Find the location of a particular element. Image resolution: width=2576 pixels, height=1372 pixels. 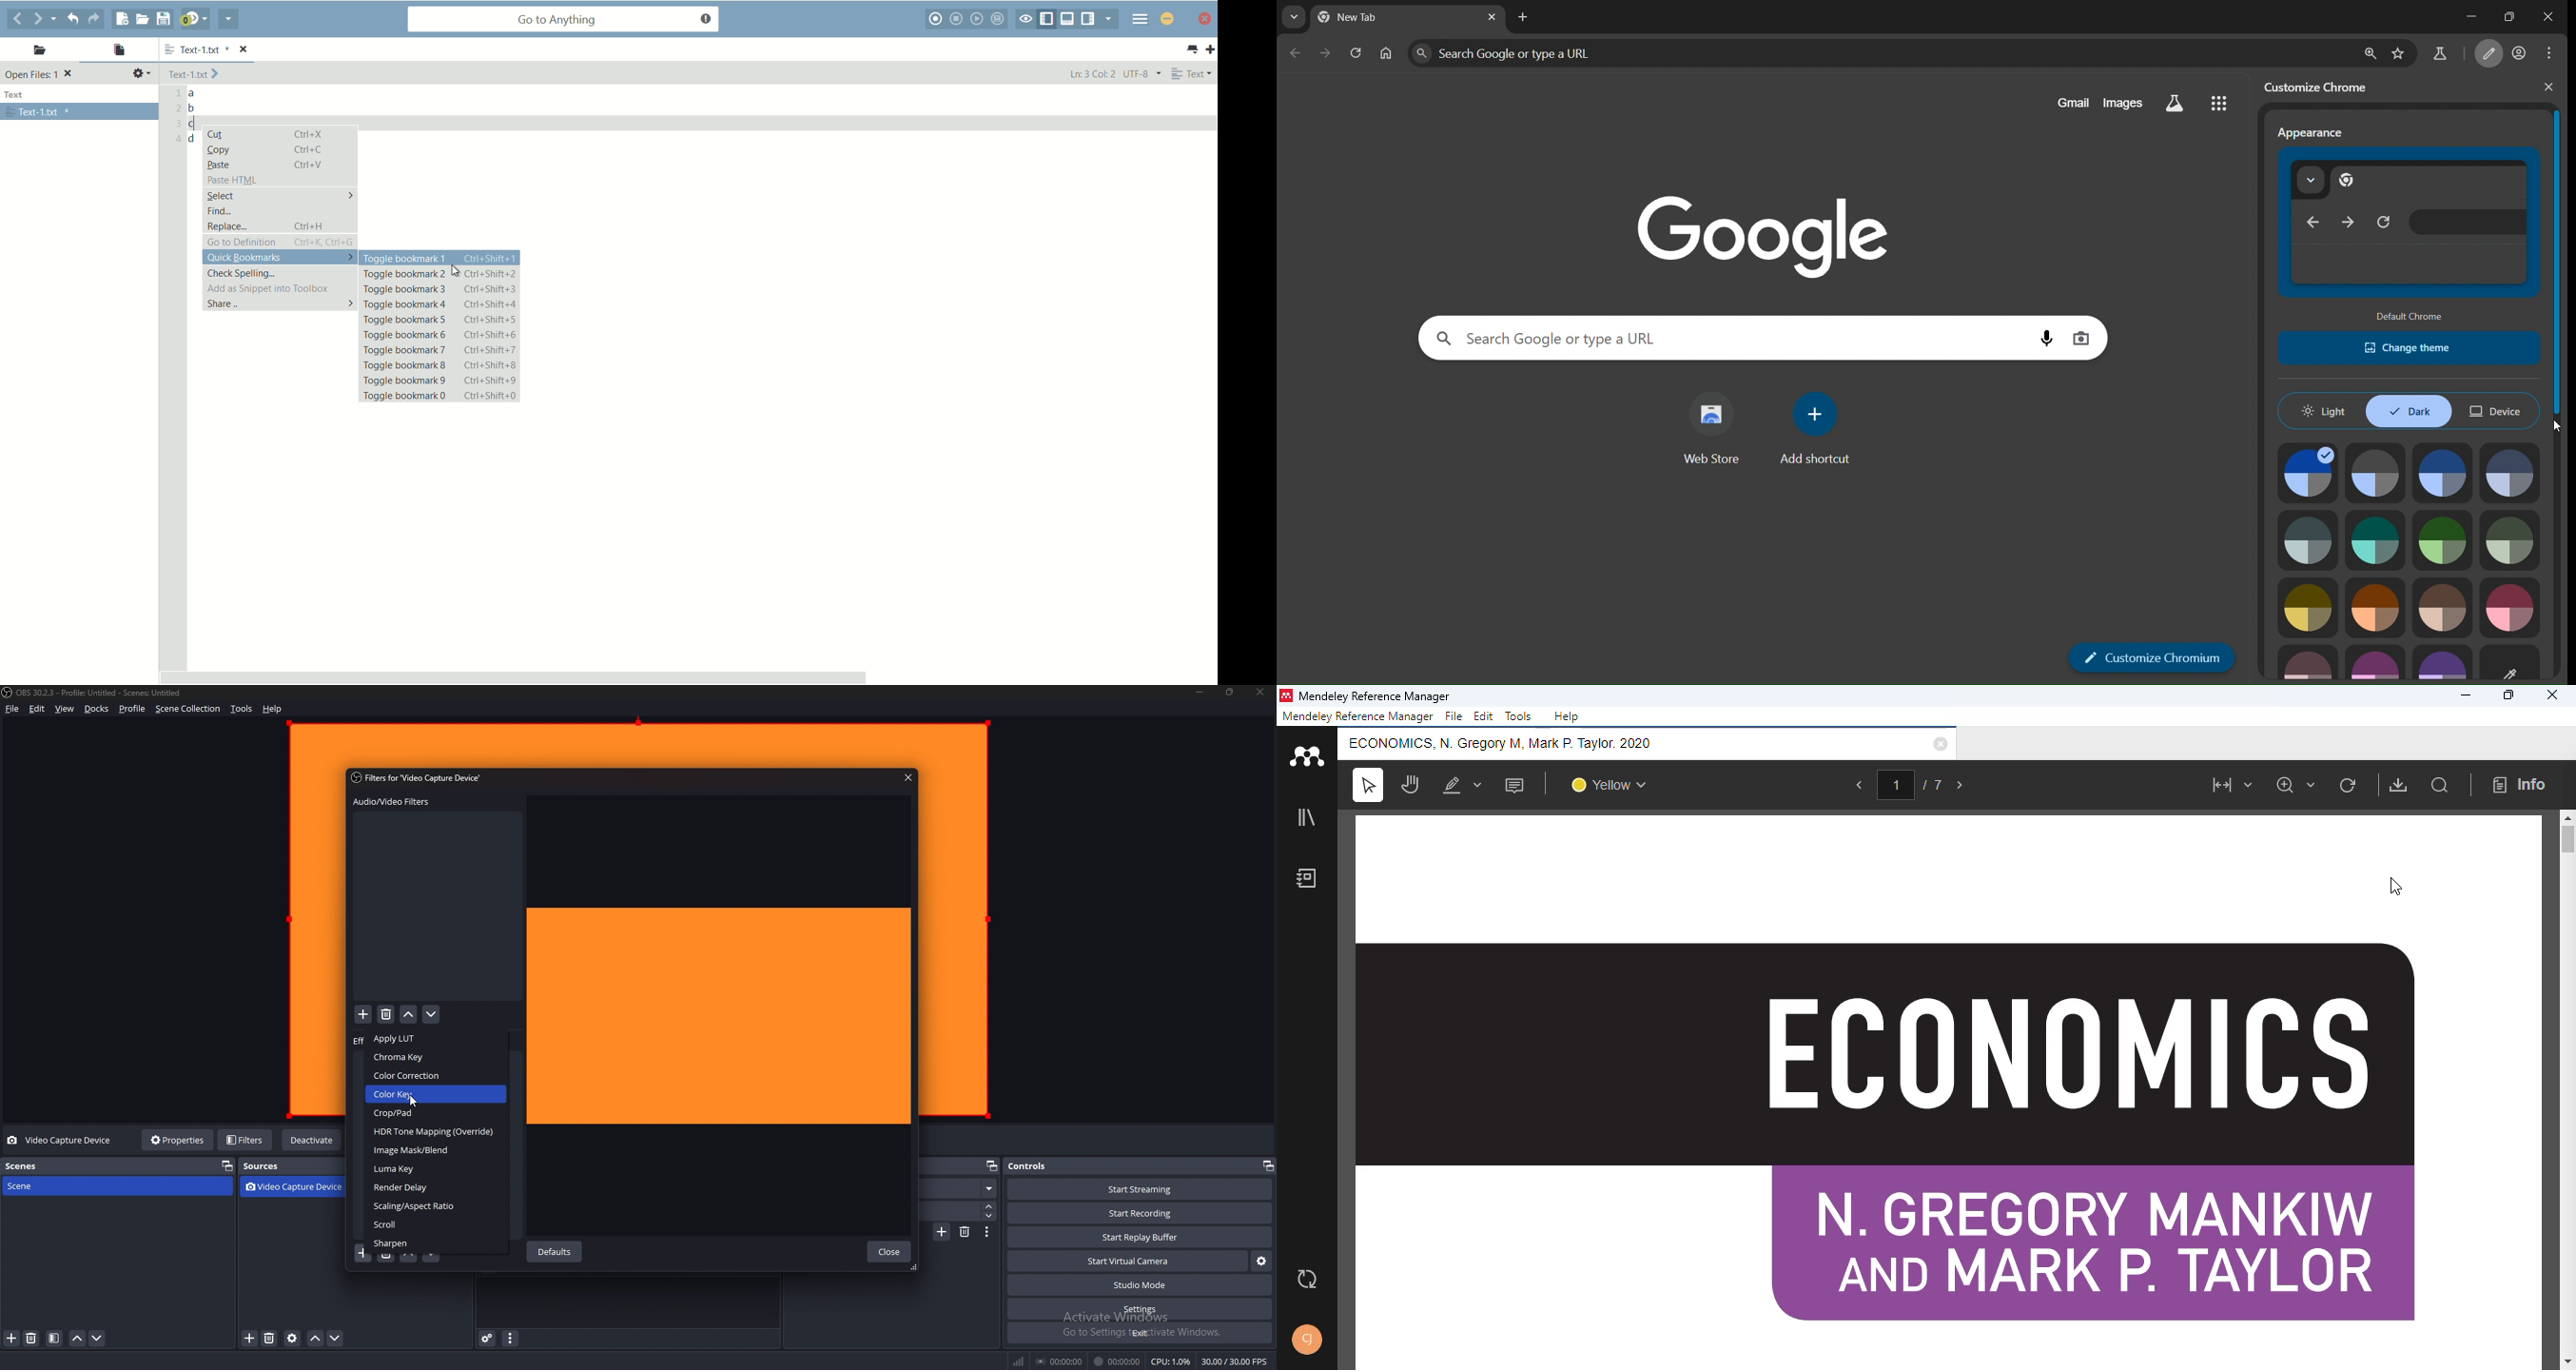

go to definition is located at coordinates (280, 242).